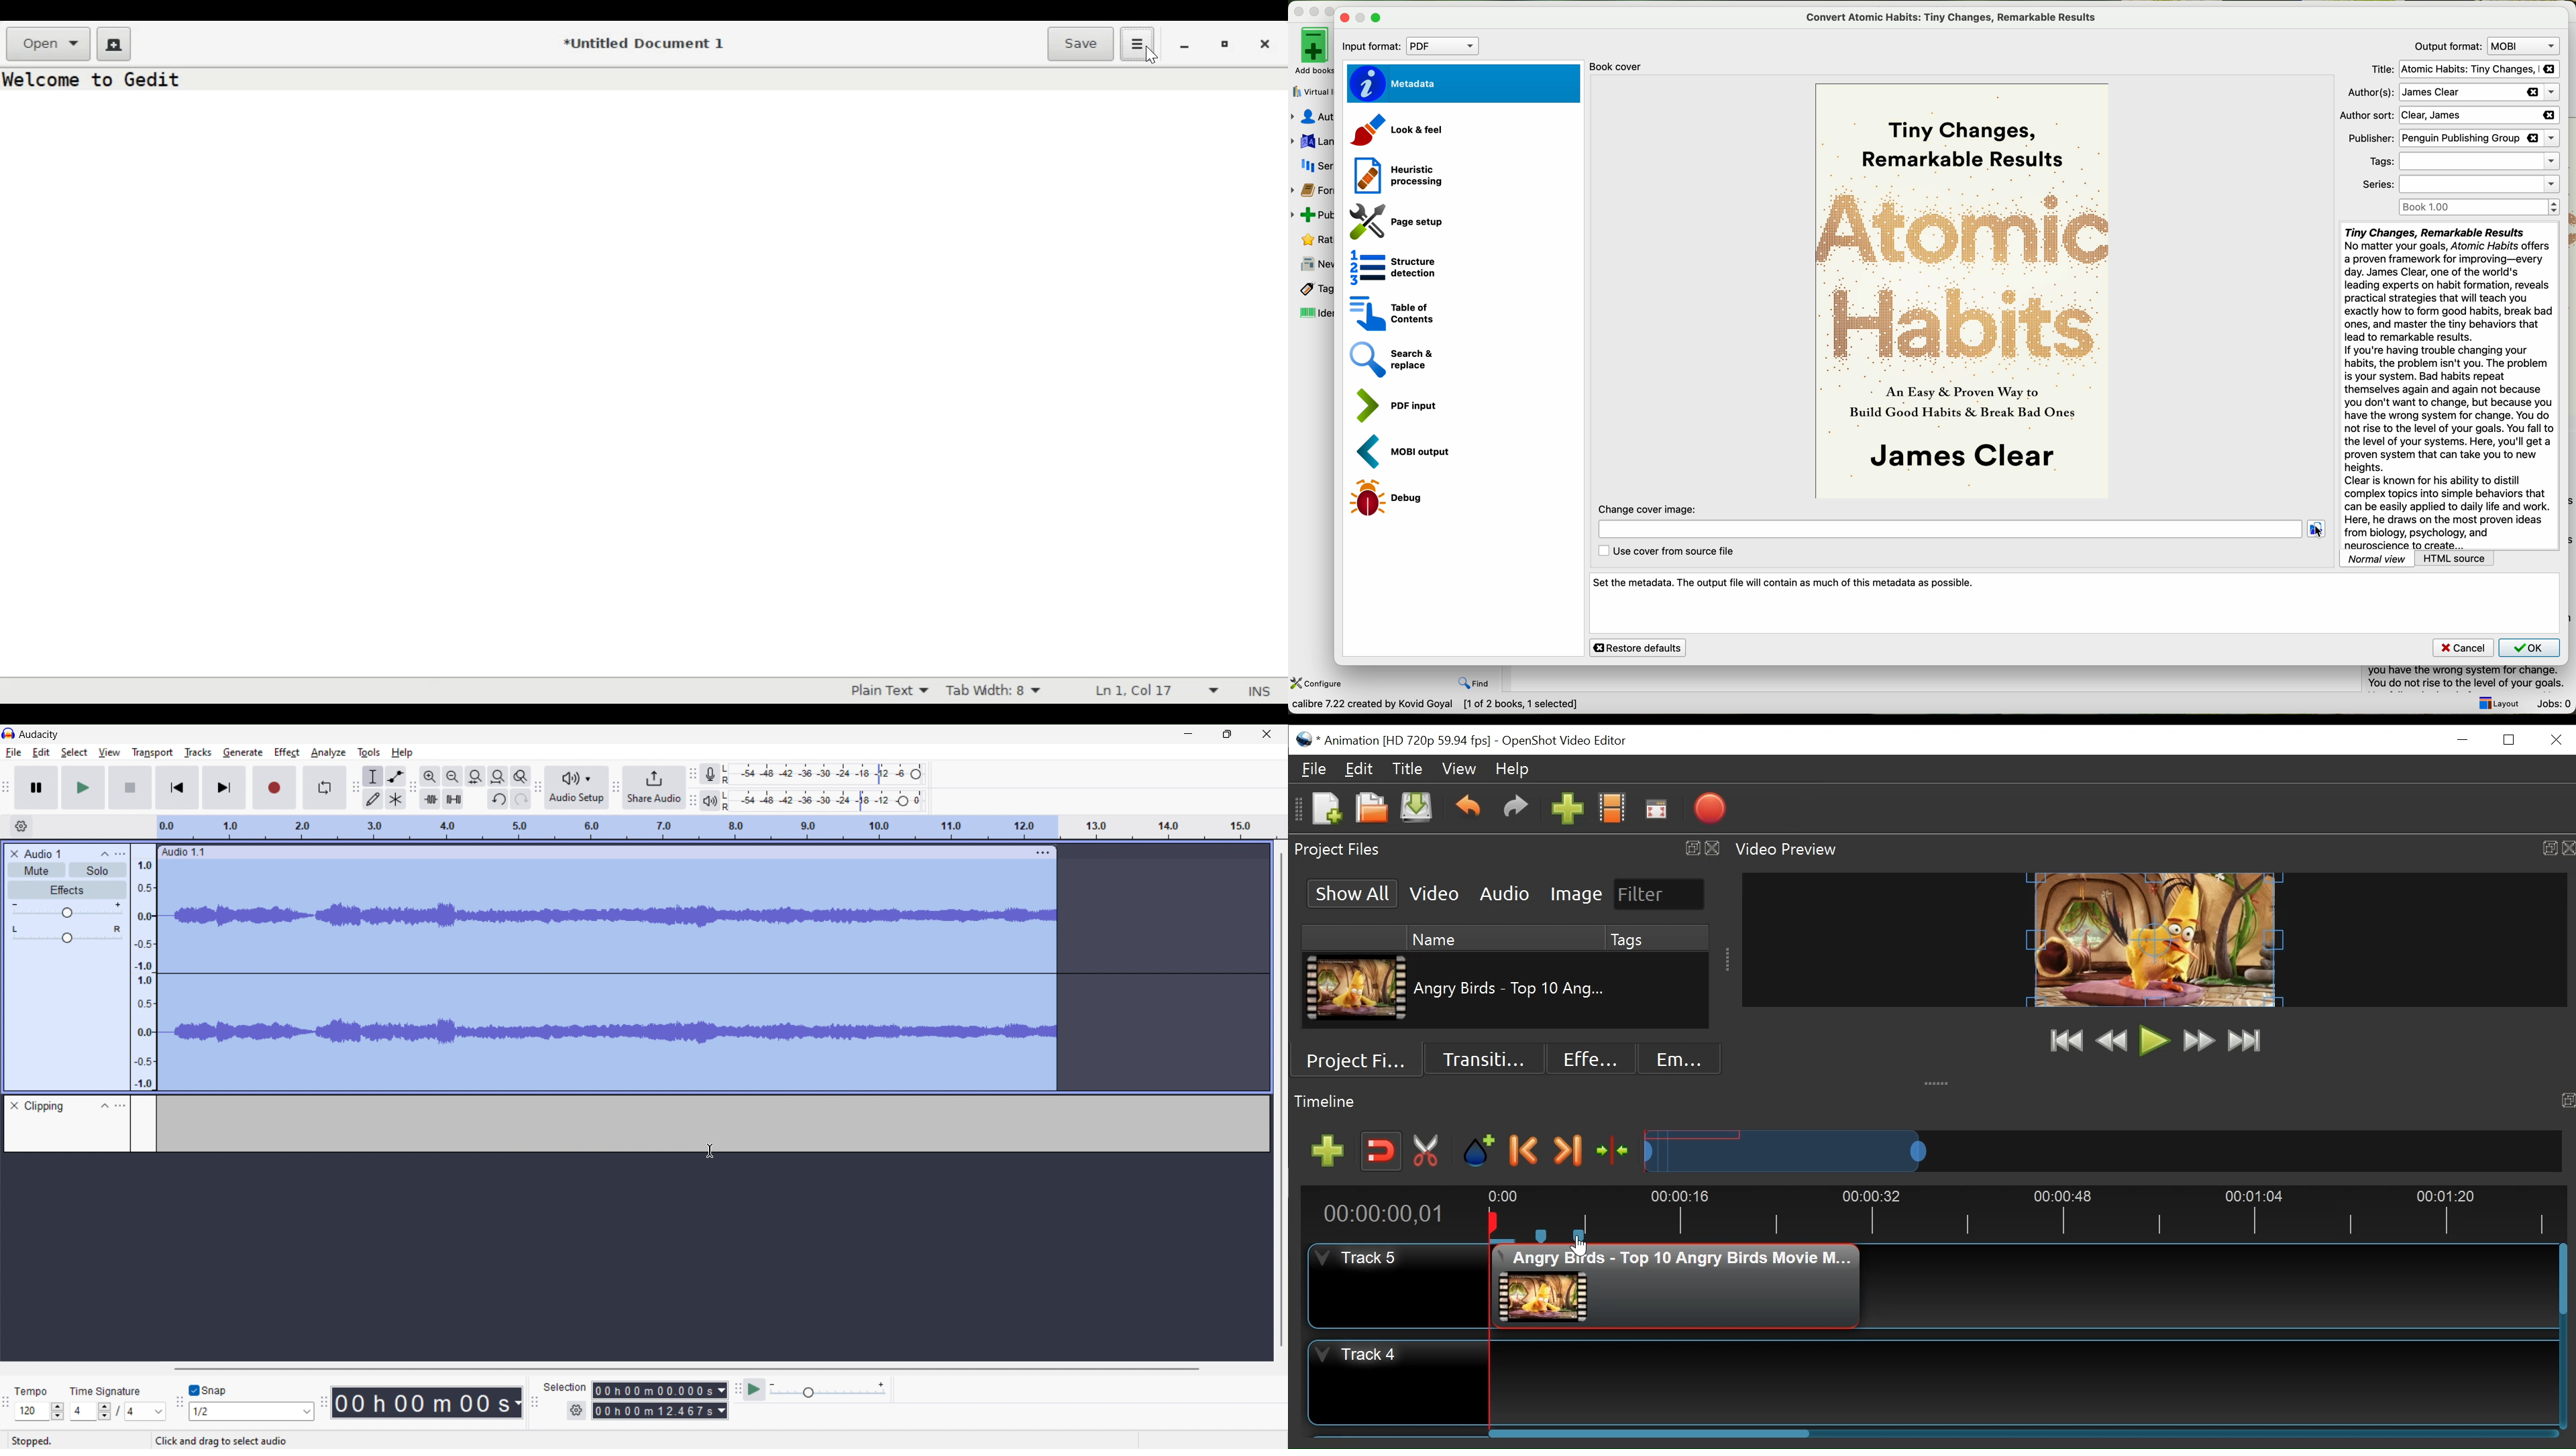 The width and height of the screenshot is (2576, 1456). Describe the element at coordinates (1611, 811) in the screenshot. I see `Choose Profile` at that location.